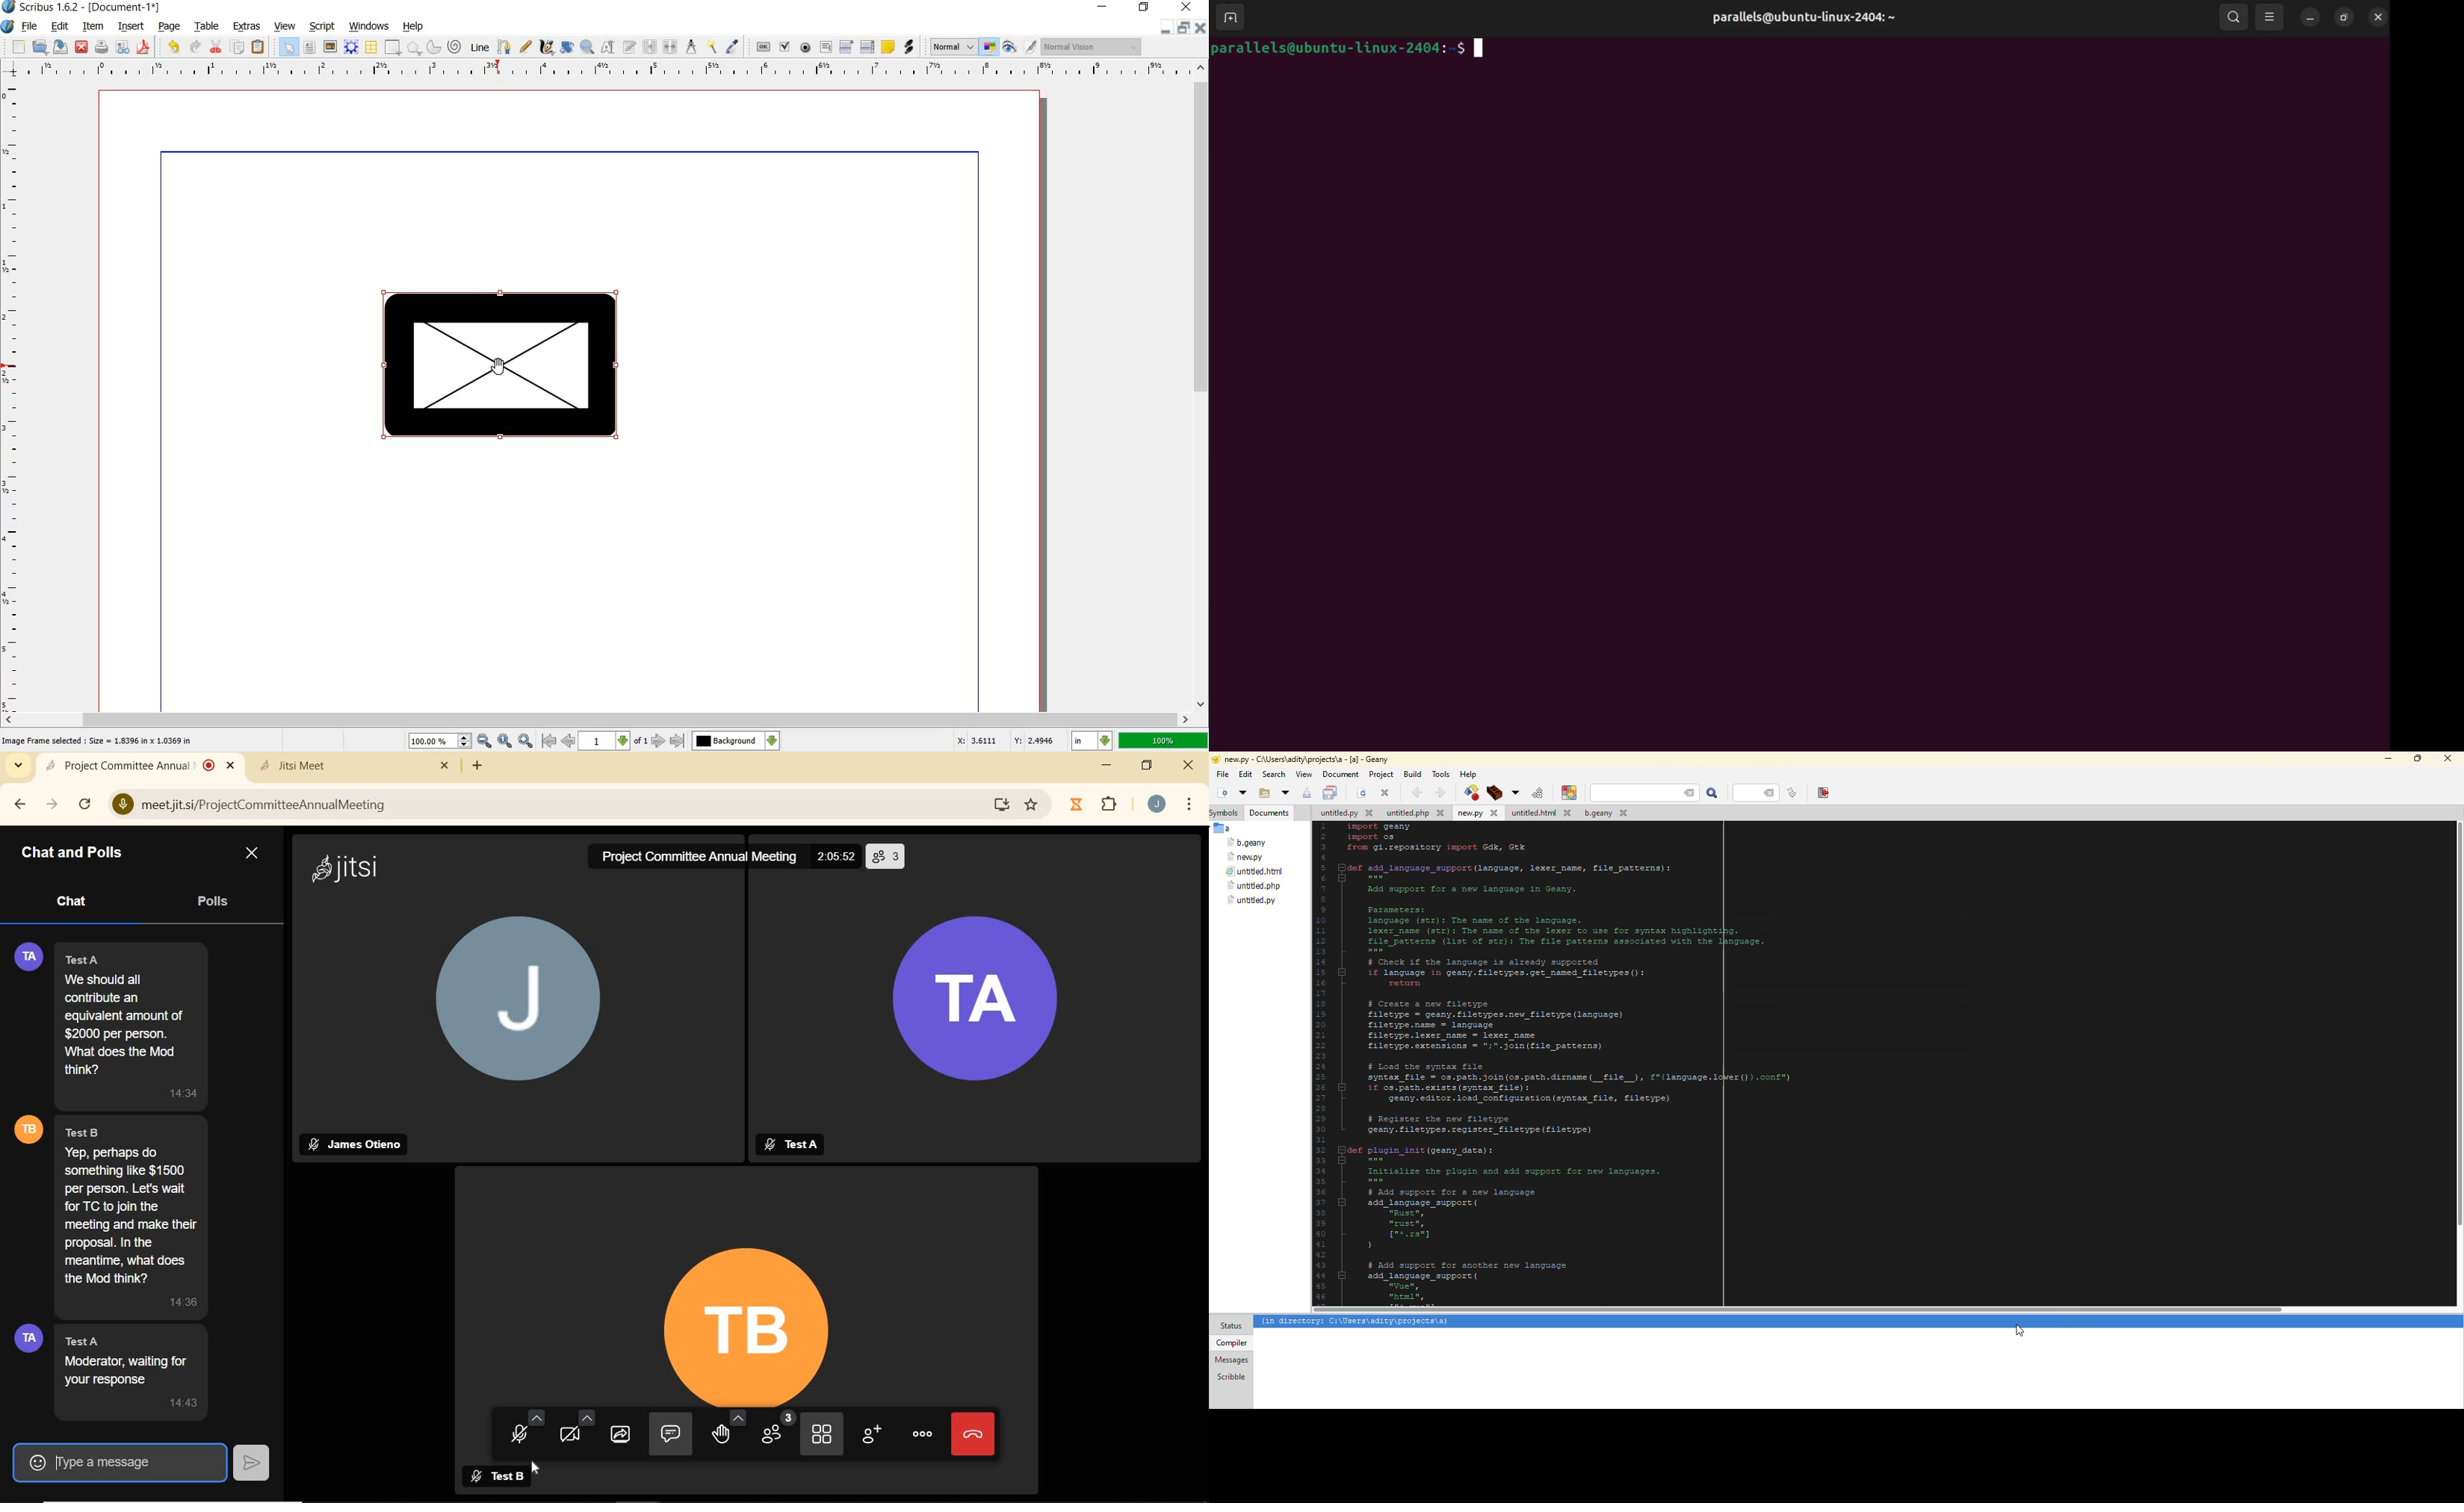 Image resolution: width=2464 pixels, height=1512 pixels. What do you see at coordinates (526, 1428) in the screenshot?
I see `microphone mute` at bounding box center [526, 1428].